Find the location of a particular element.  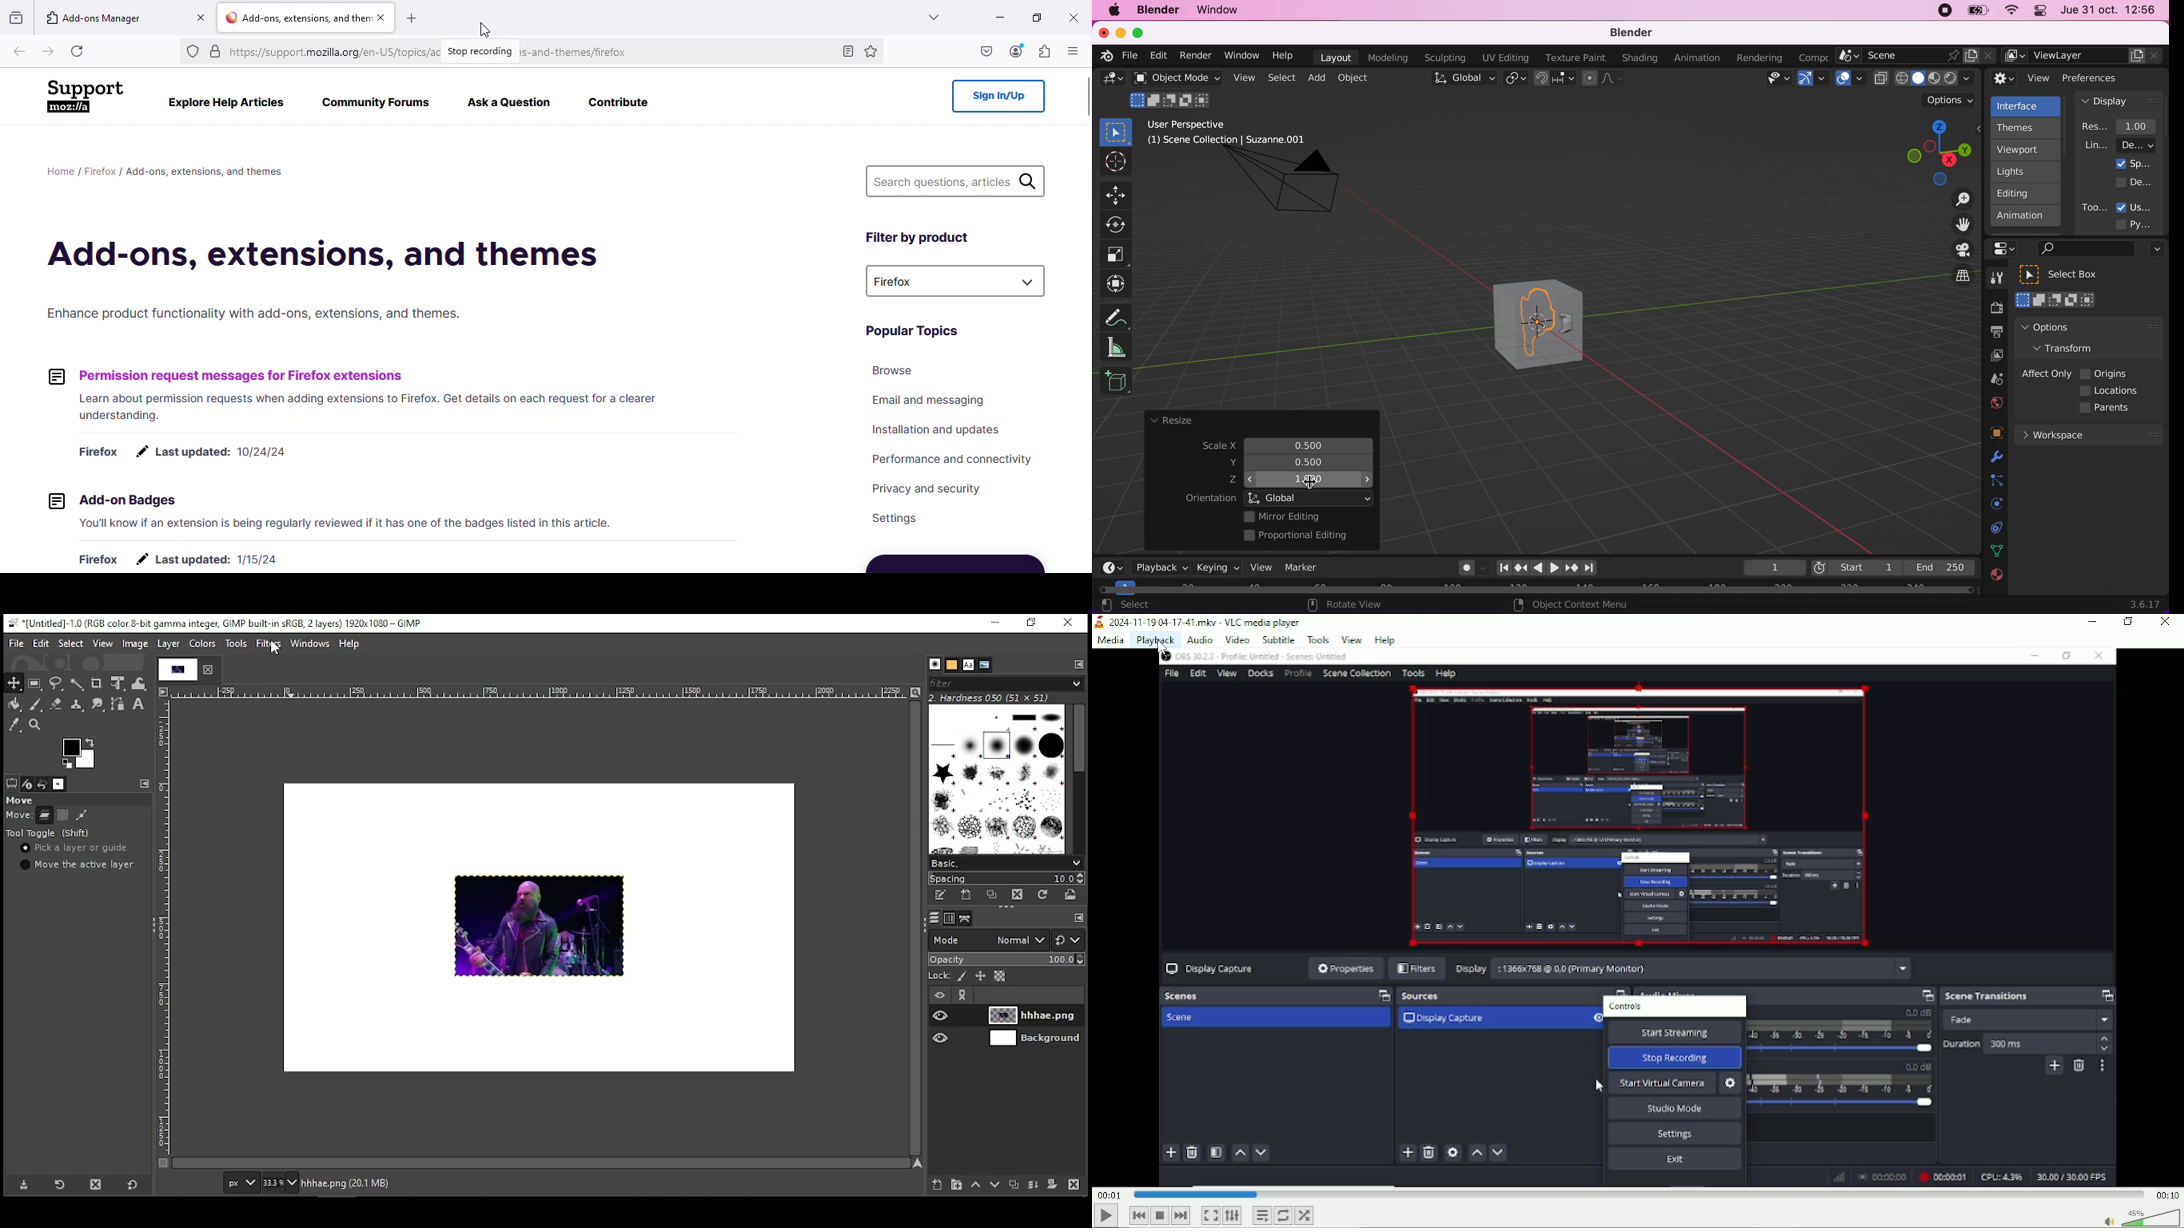

Enhance product functionality with add-ons, extensions, and themes. is located at coordinates (253, 315).